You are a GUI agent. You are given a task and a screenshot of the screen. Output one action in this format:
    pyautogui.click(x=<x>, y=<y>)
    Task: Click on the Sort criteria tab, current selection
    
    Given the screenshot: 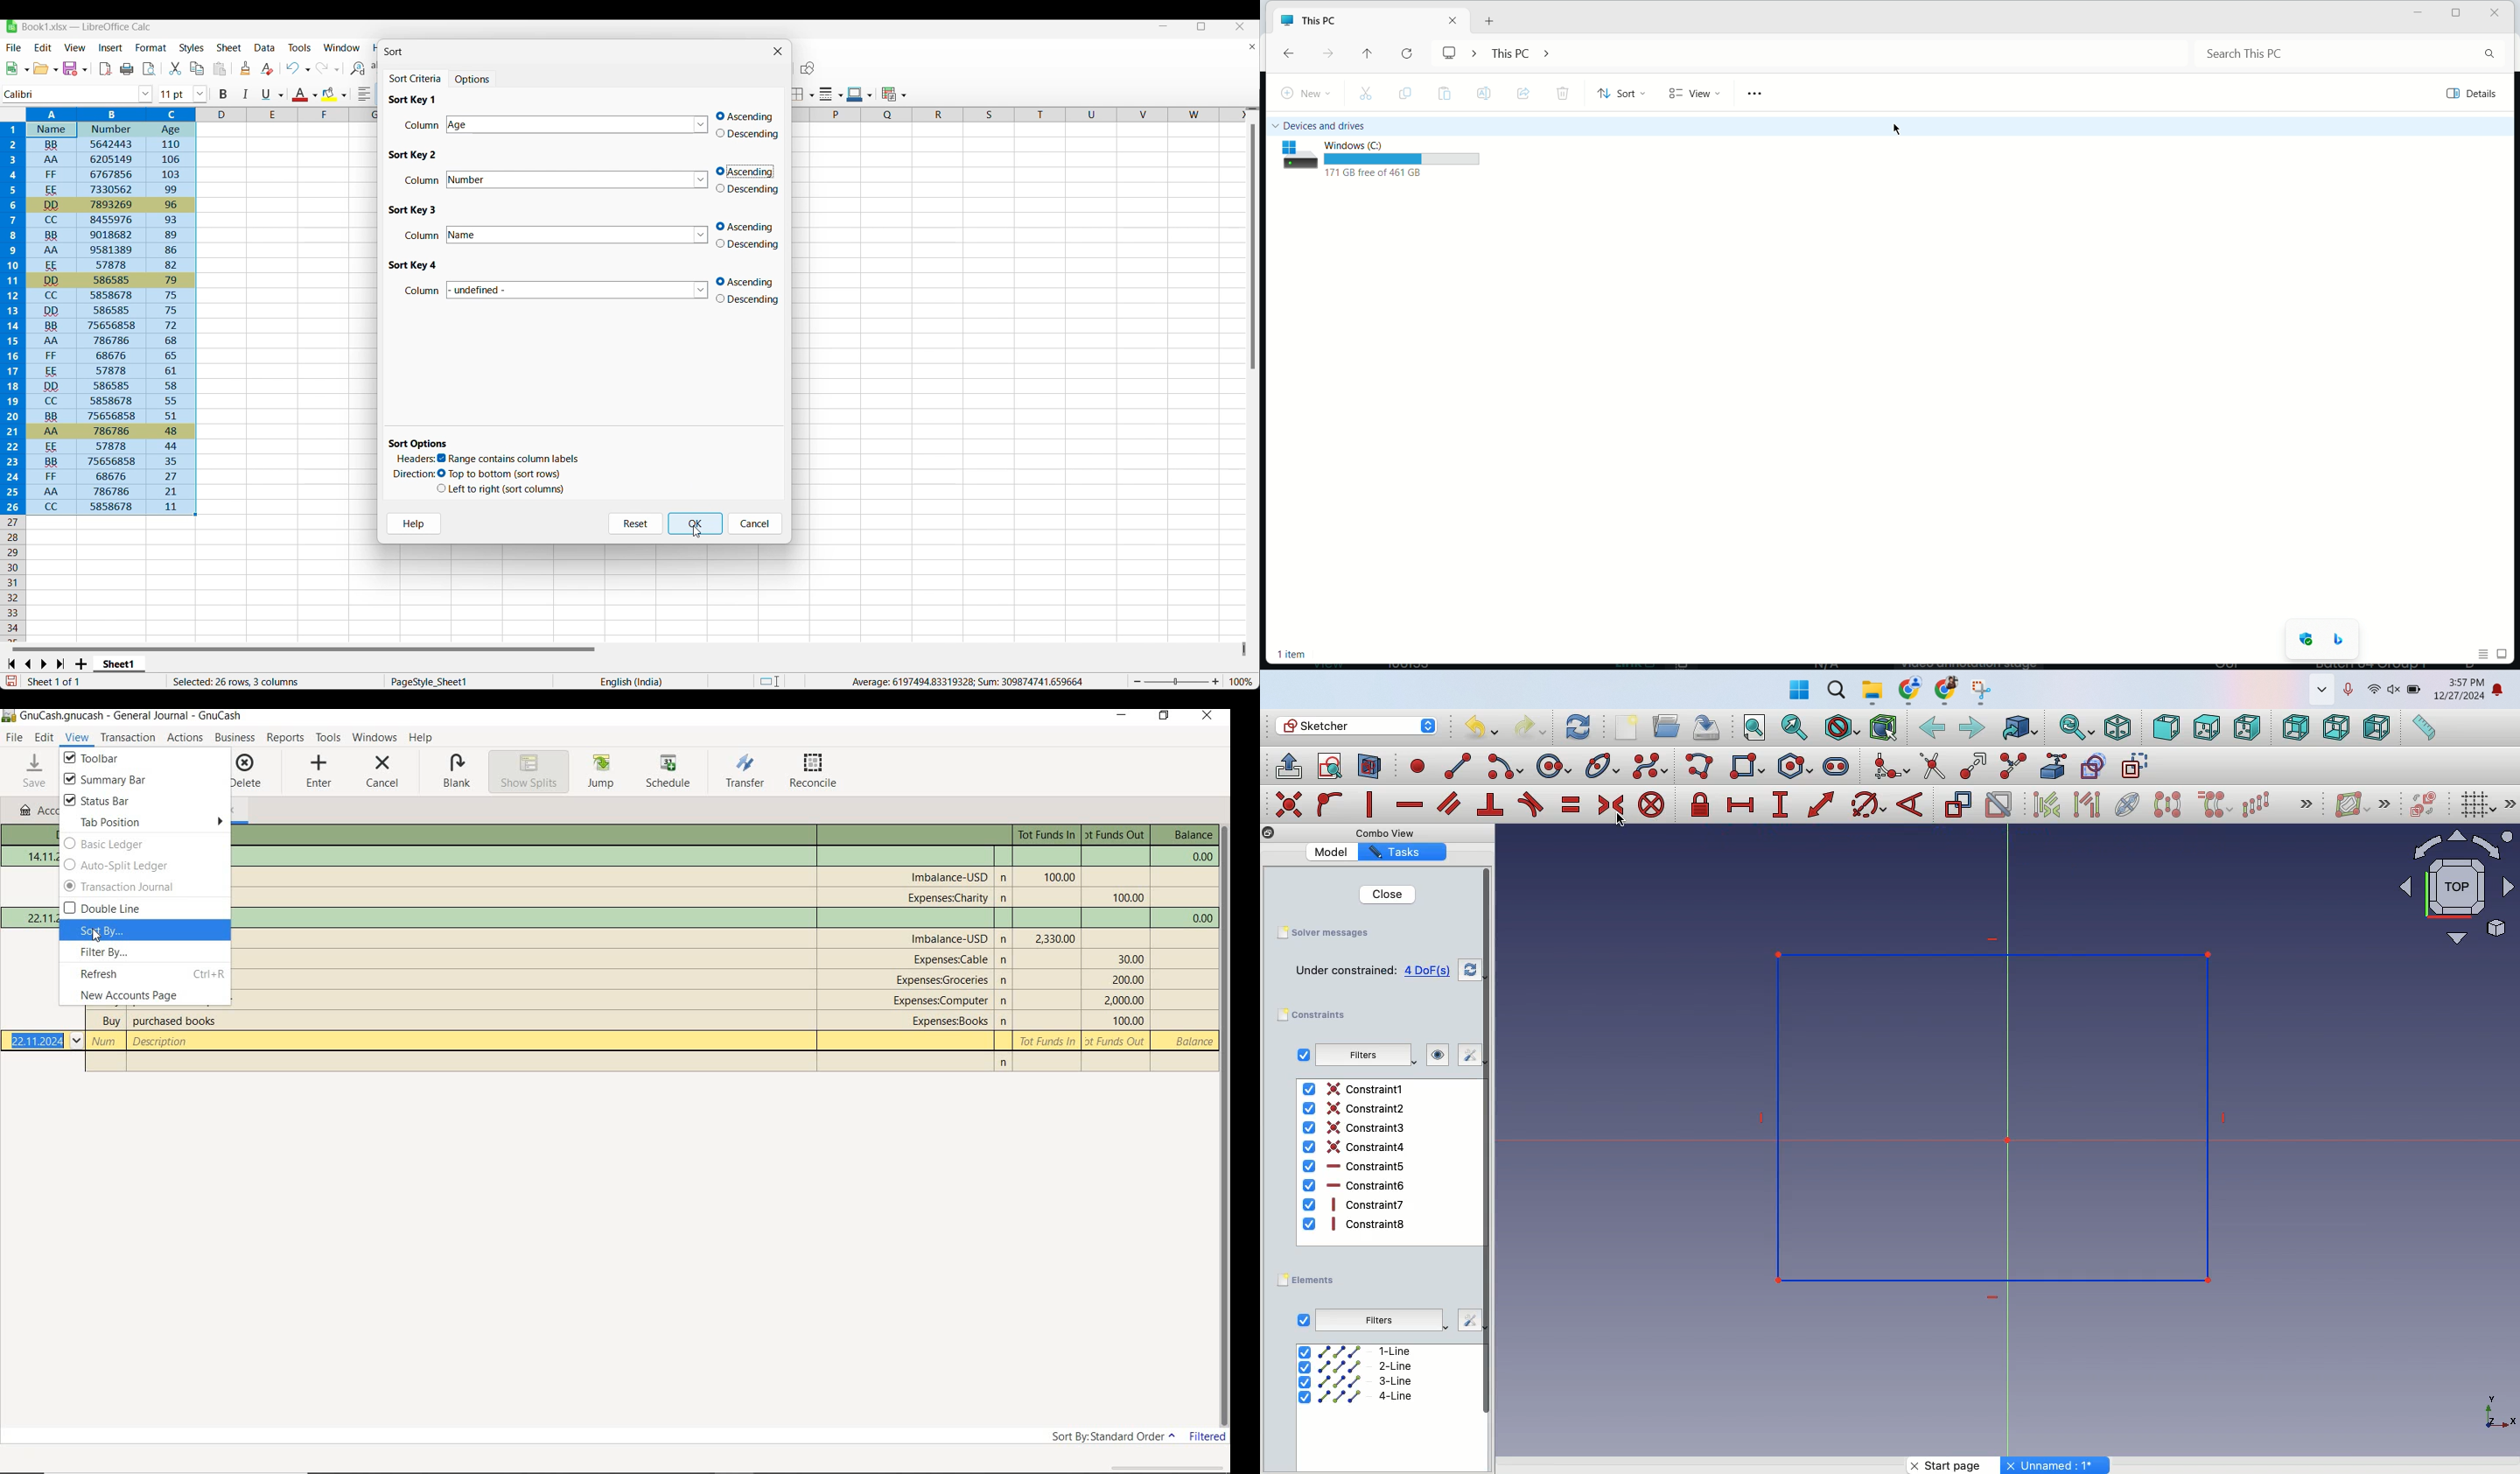 What is the action you would take?
    pyautogui.click(x=417, y=79)
    